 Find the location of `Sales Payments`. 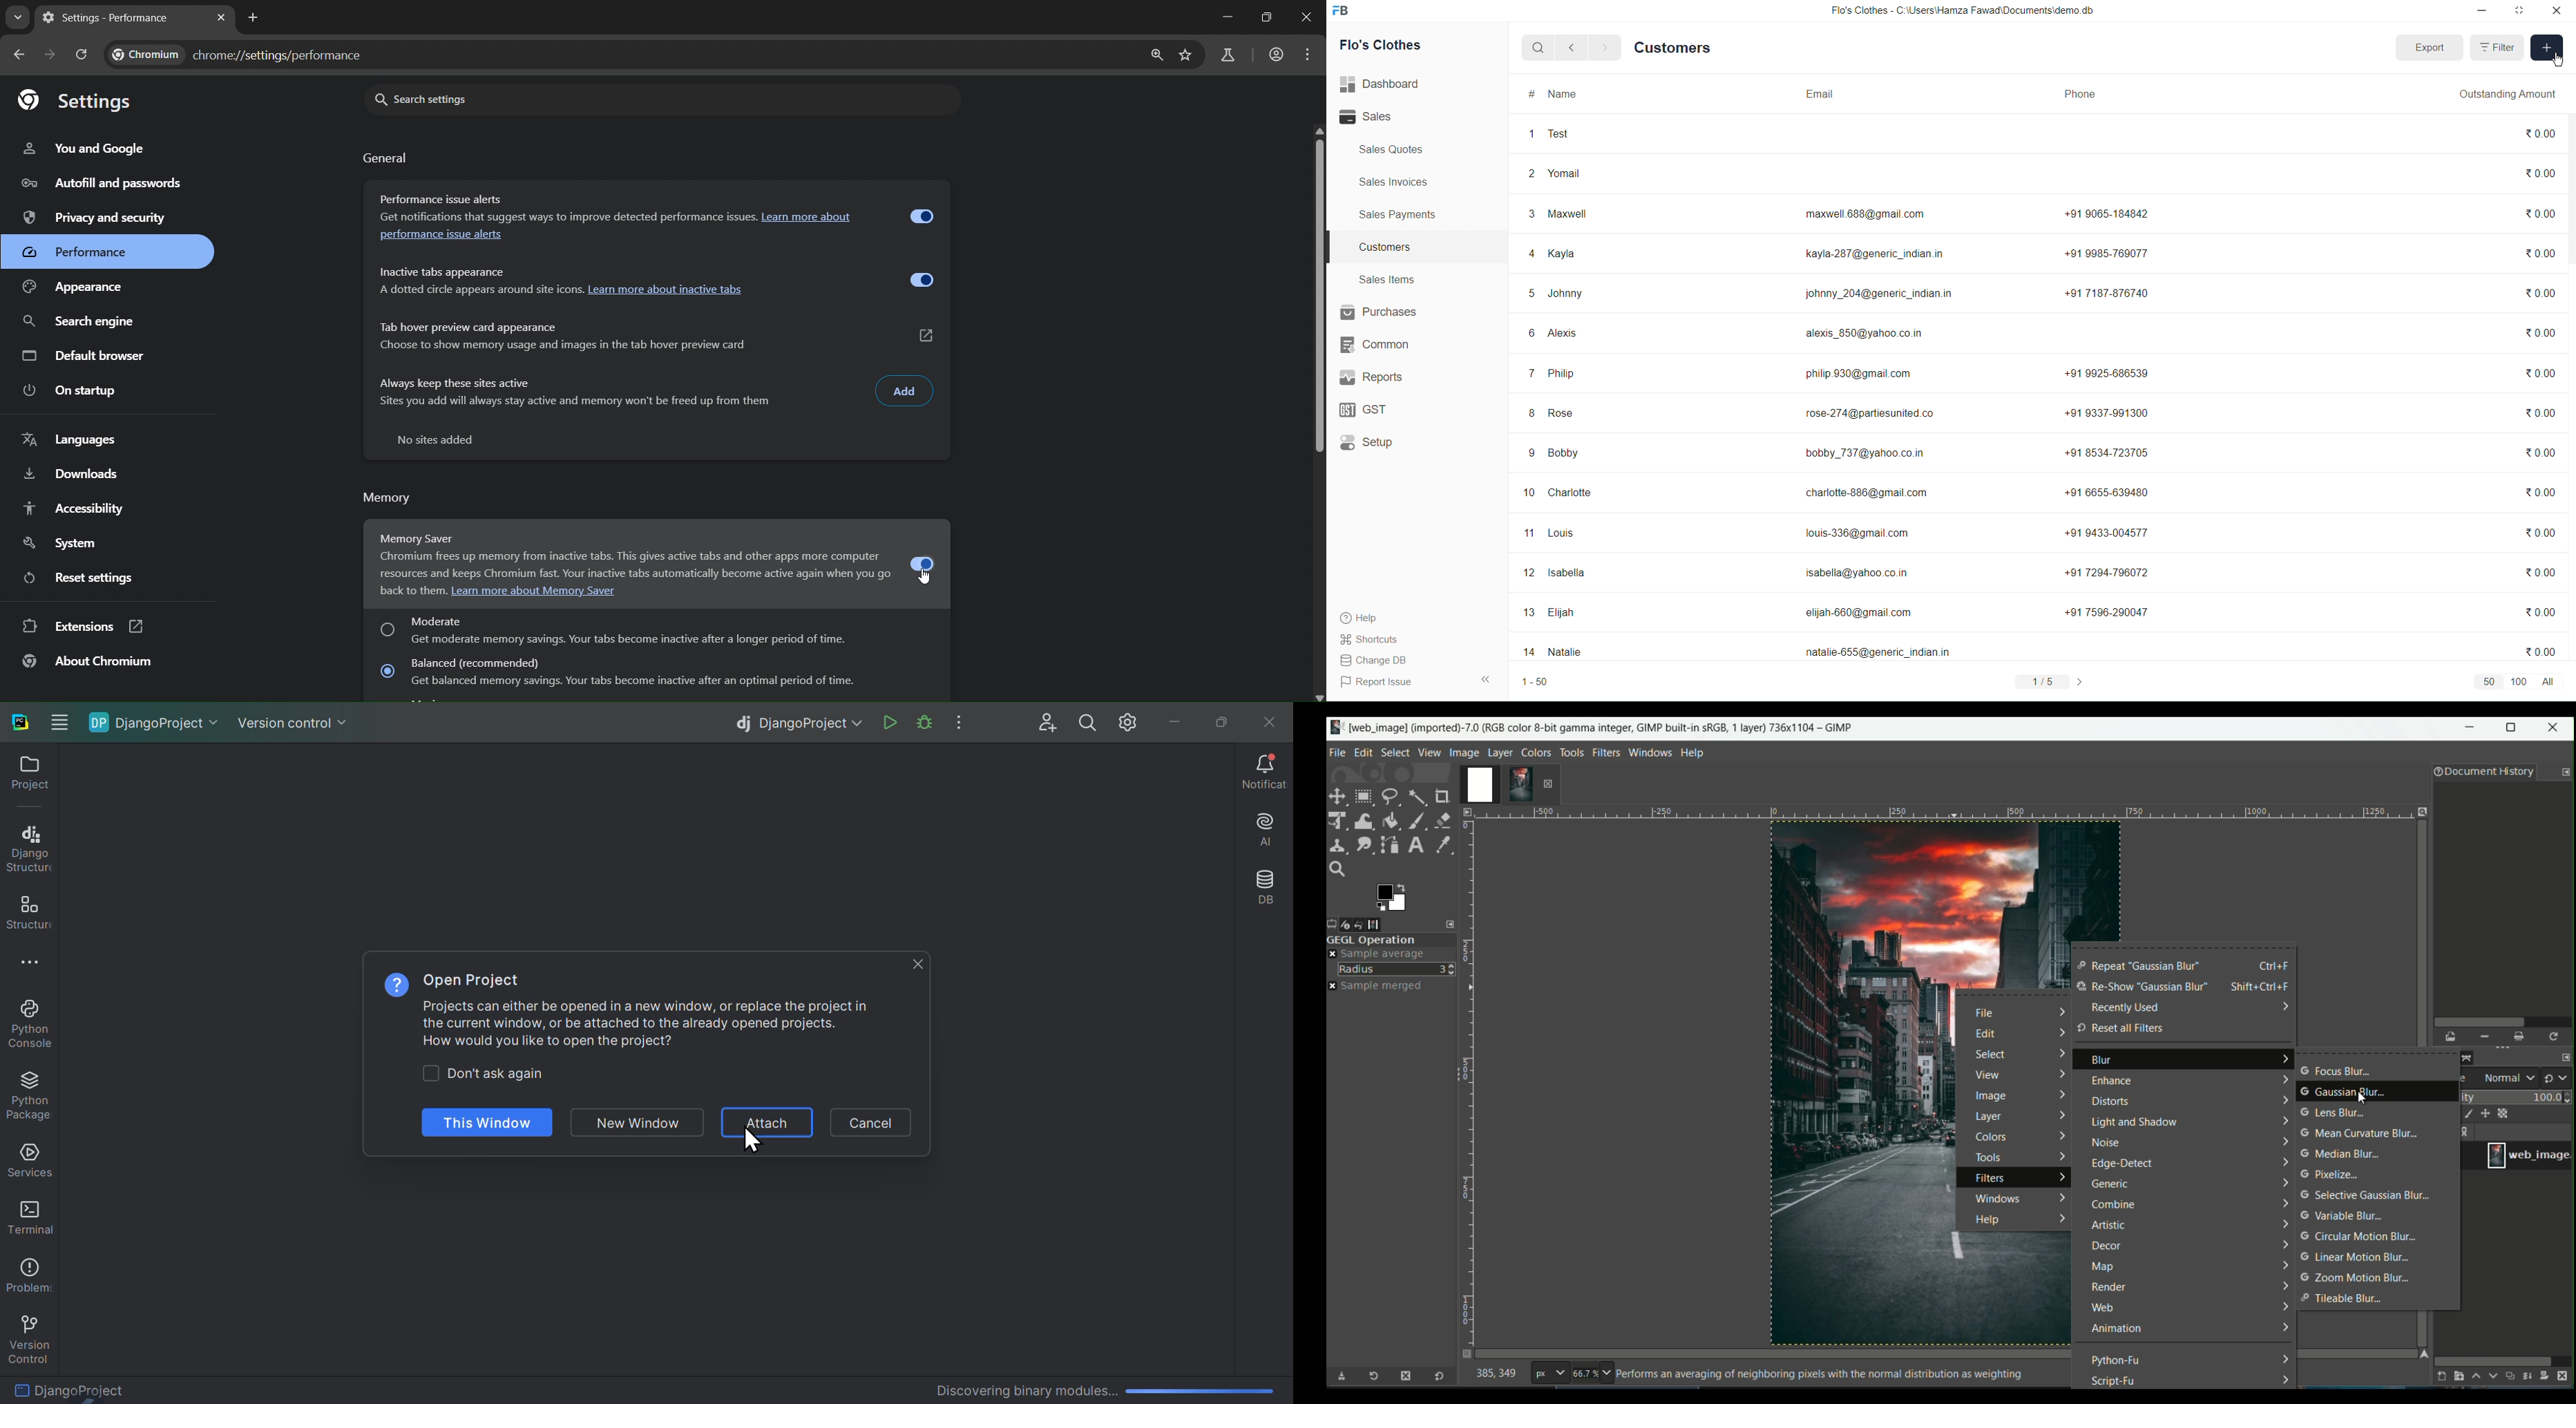

Sales Payments is located at coordinates (1401, 216).